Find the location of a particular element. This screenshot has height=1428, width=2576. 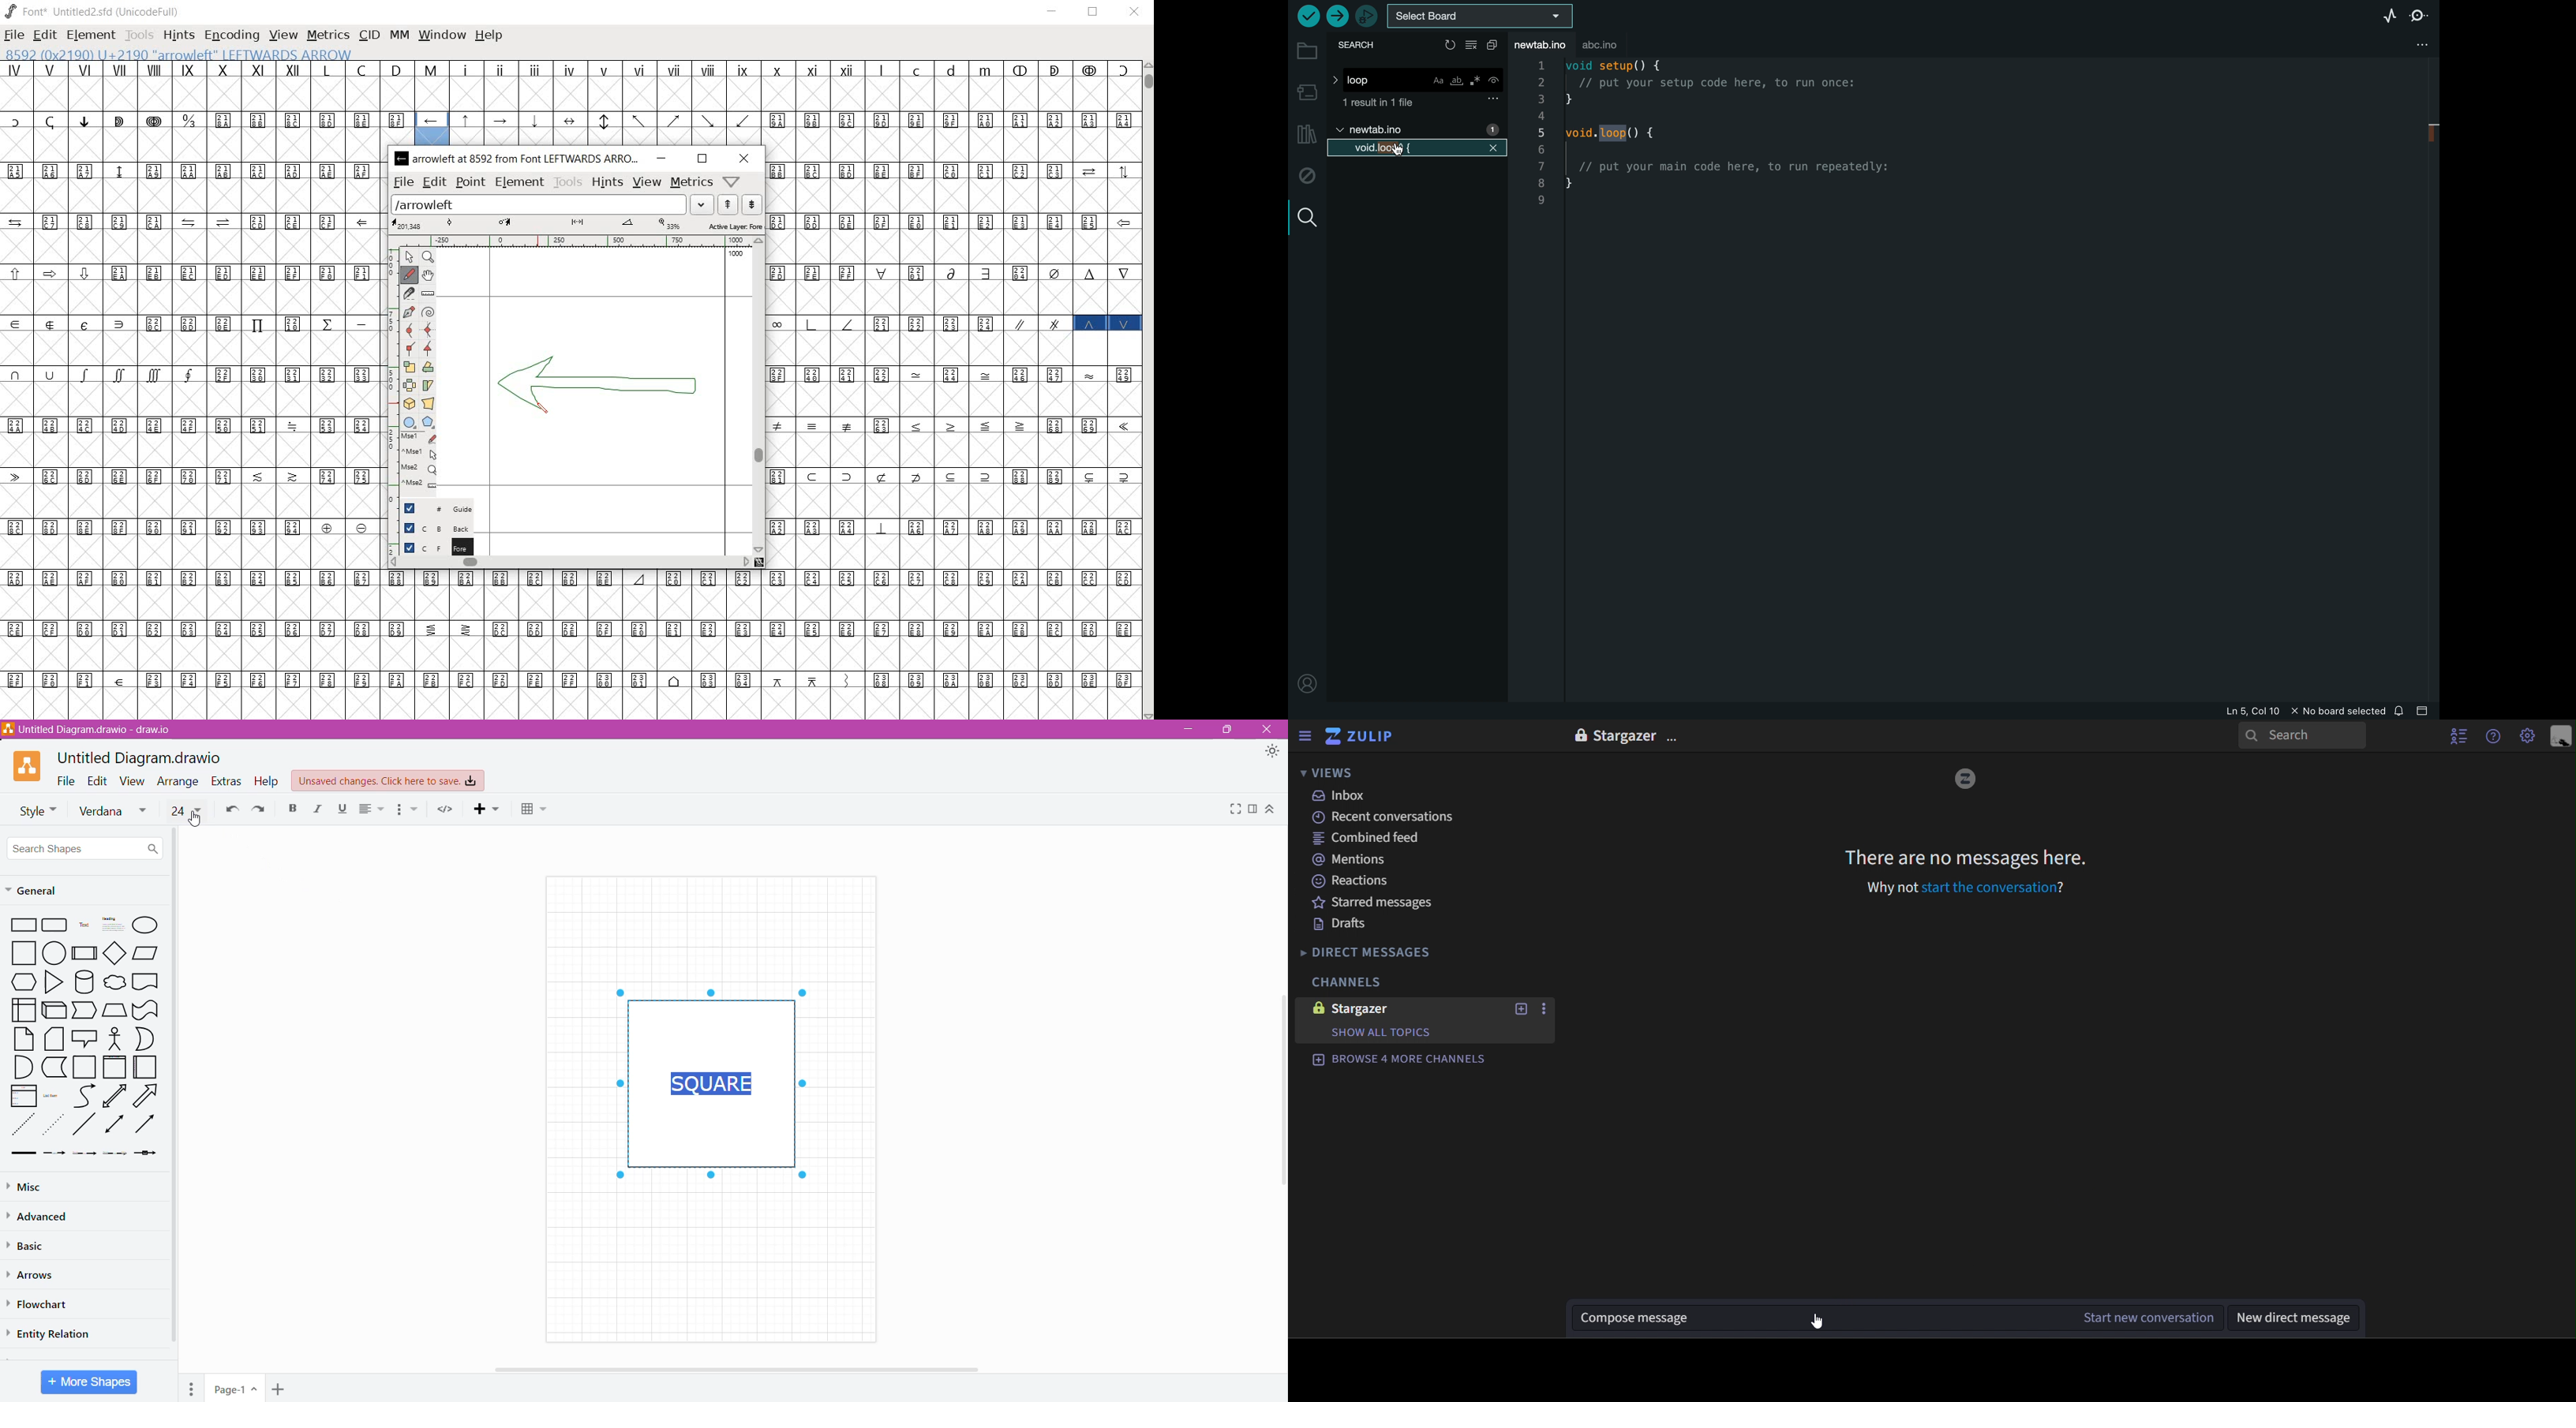

File is located at coordinates (66, 780).